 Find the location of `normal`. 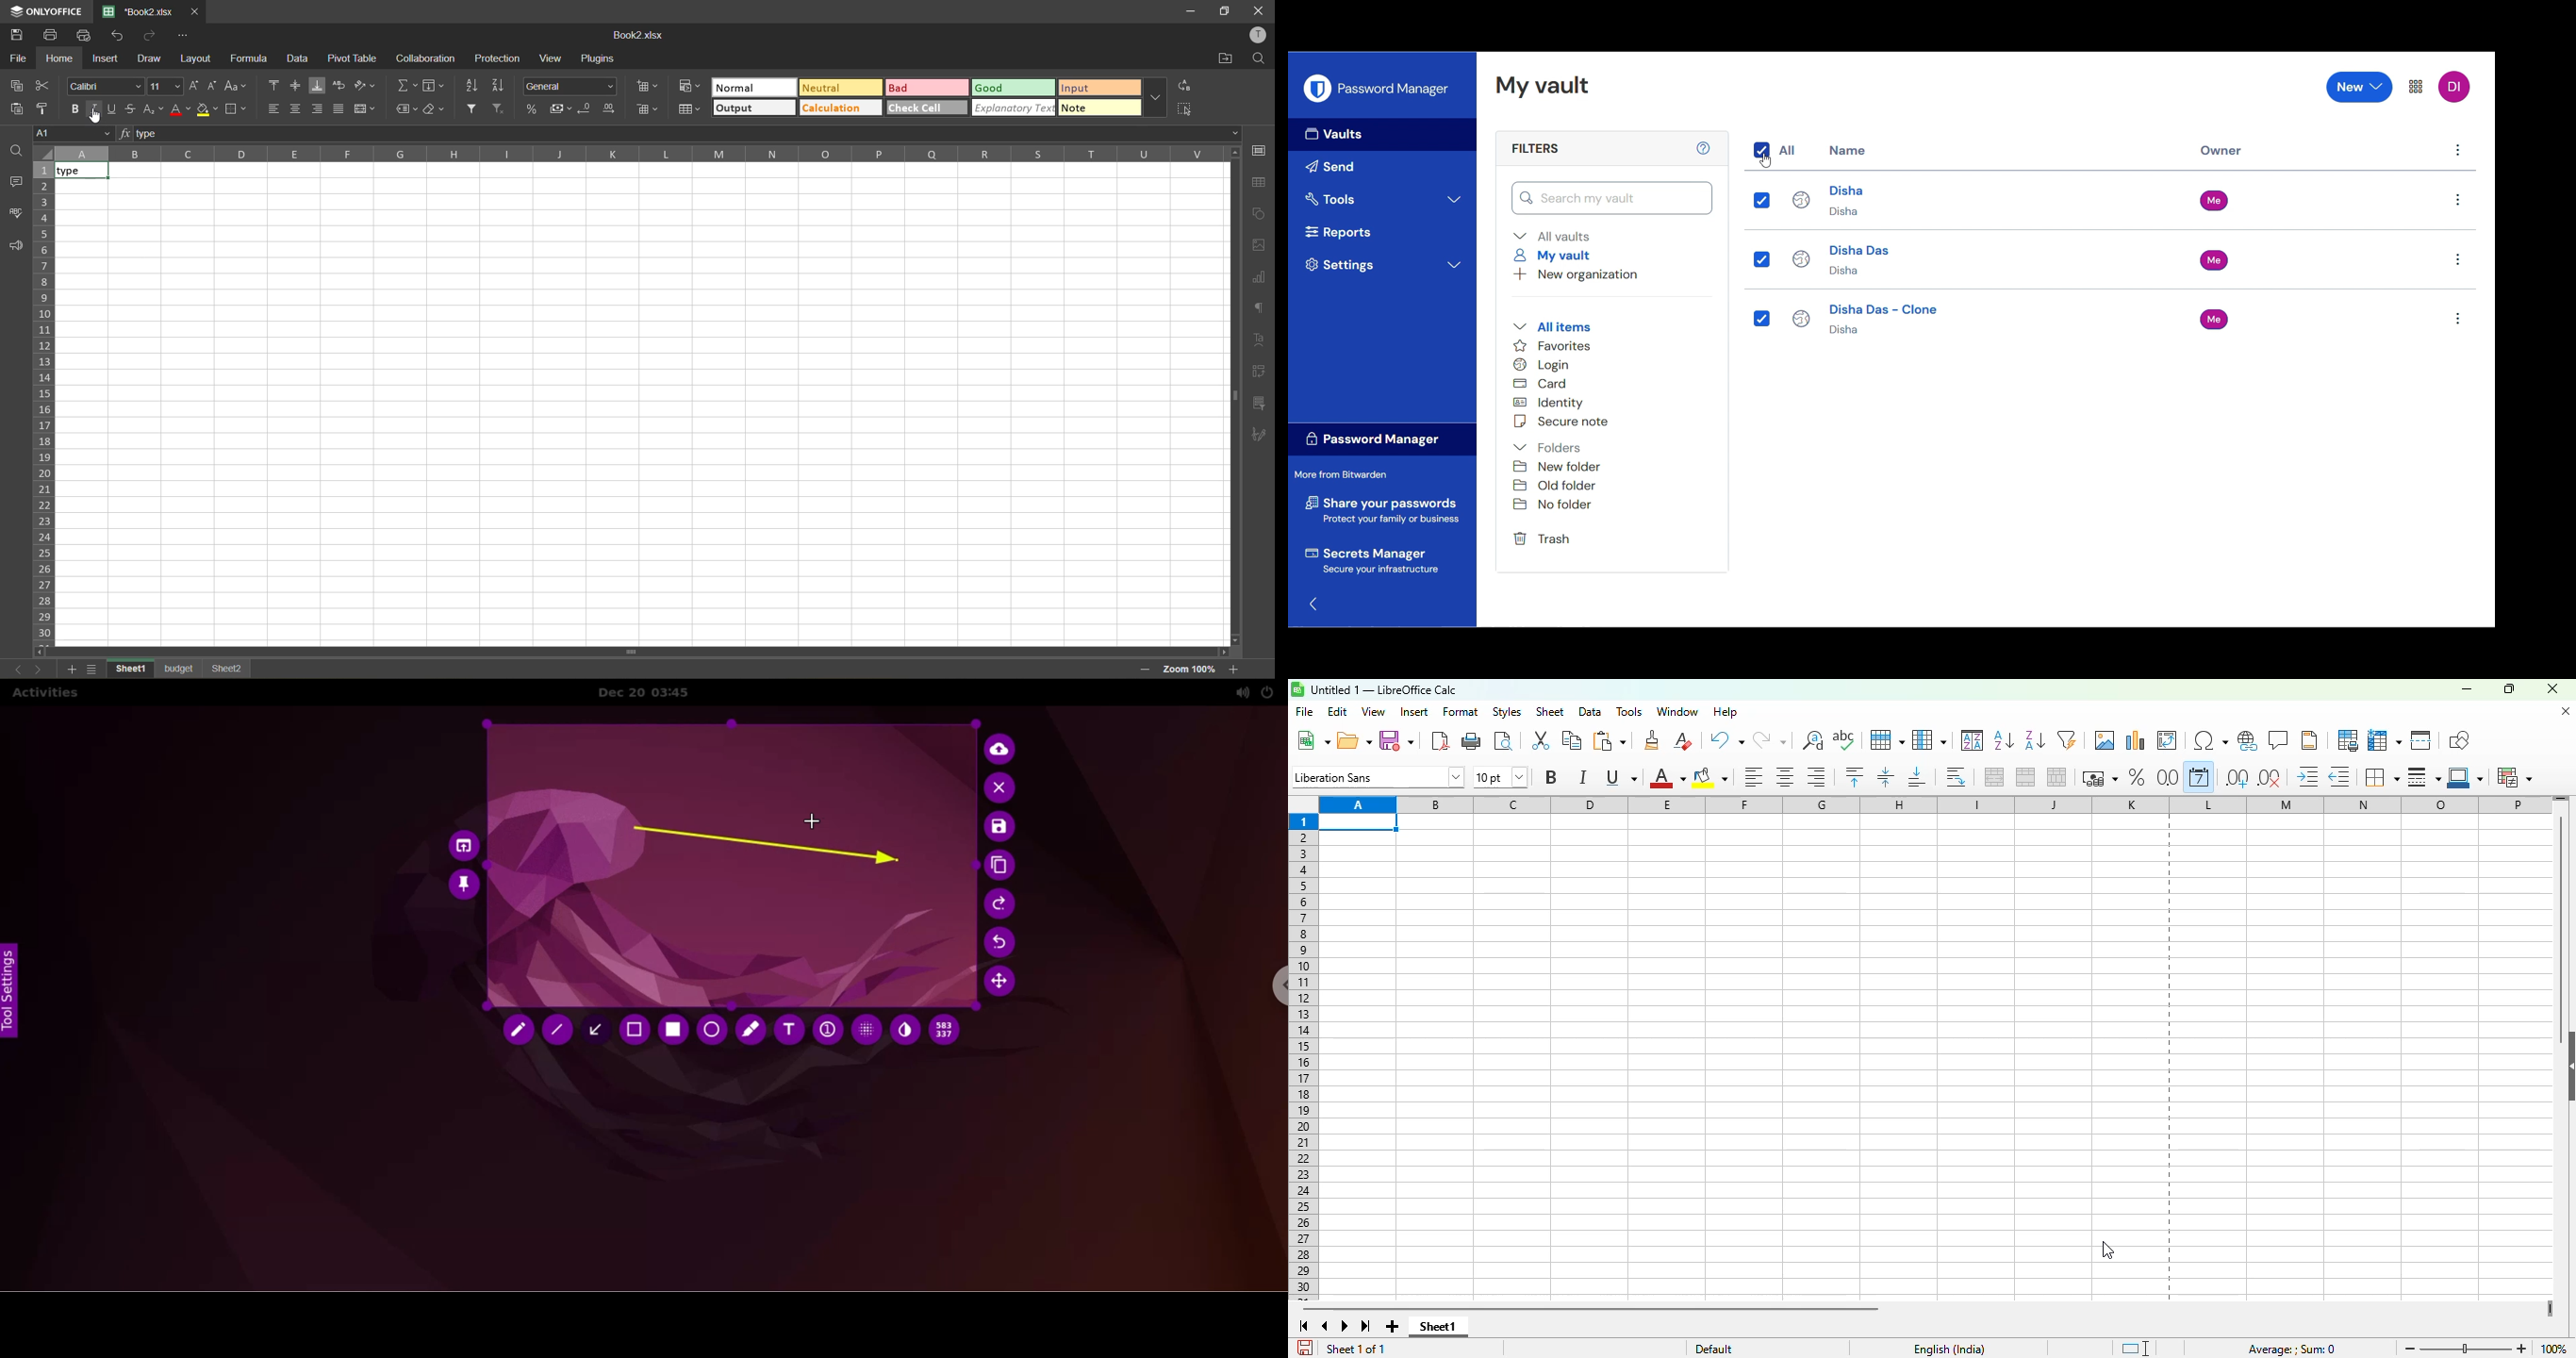

normal is located at coordinates (753, 87).